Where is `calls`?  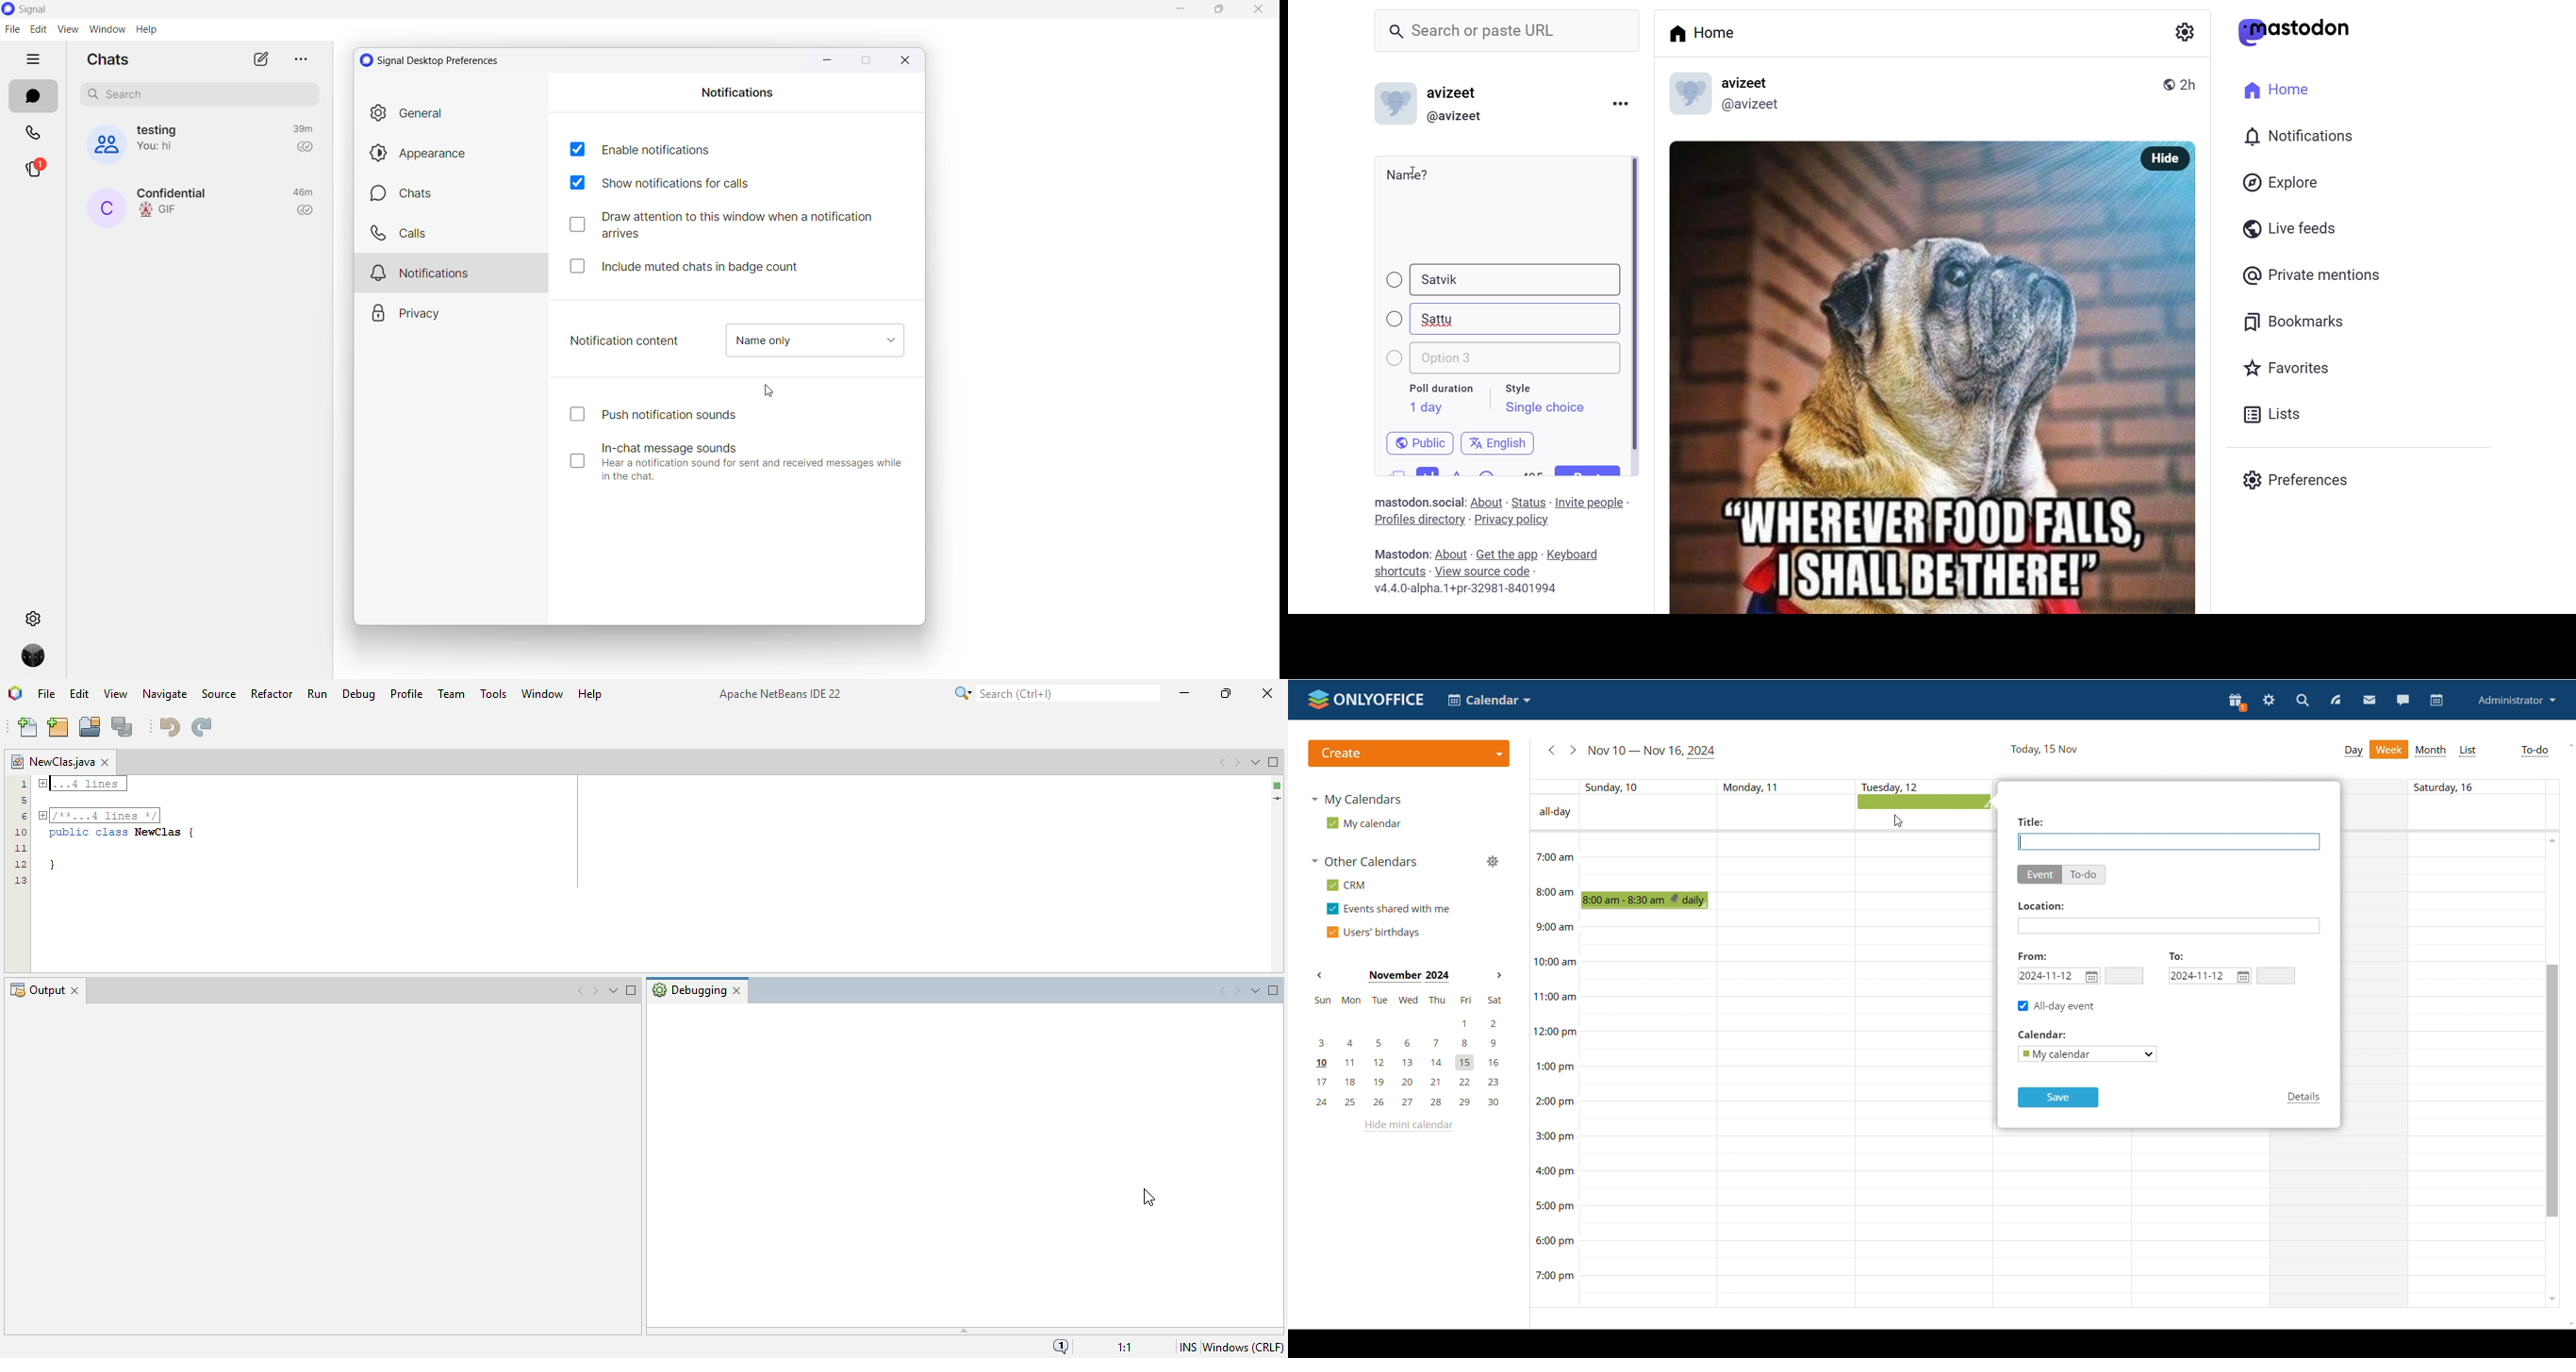 calls is located at coordinates (453, 233).